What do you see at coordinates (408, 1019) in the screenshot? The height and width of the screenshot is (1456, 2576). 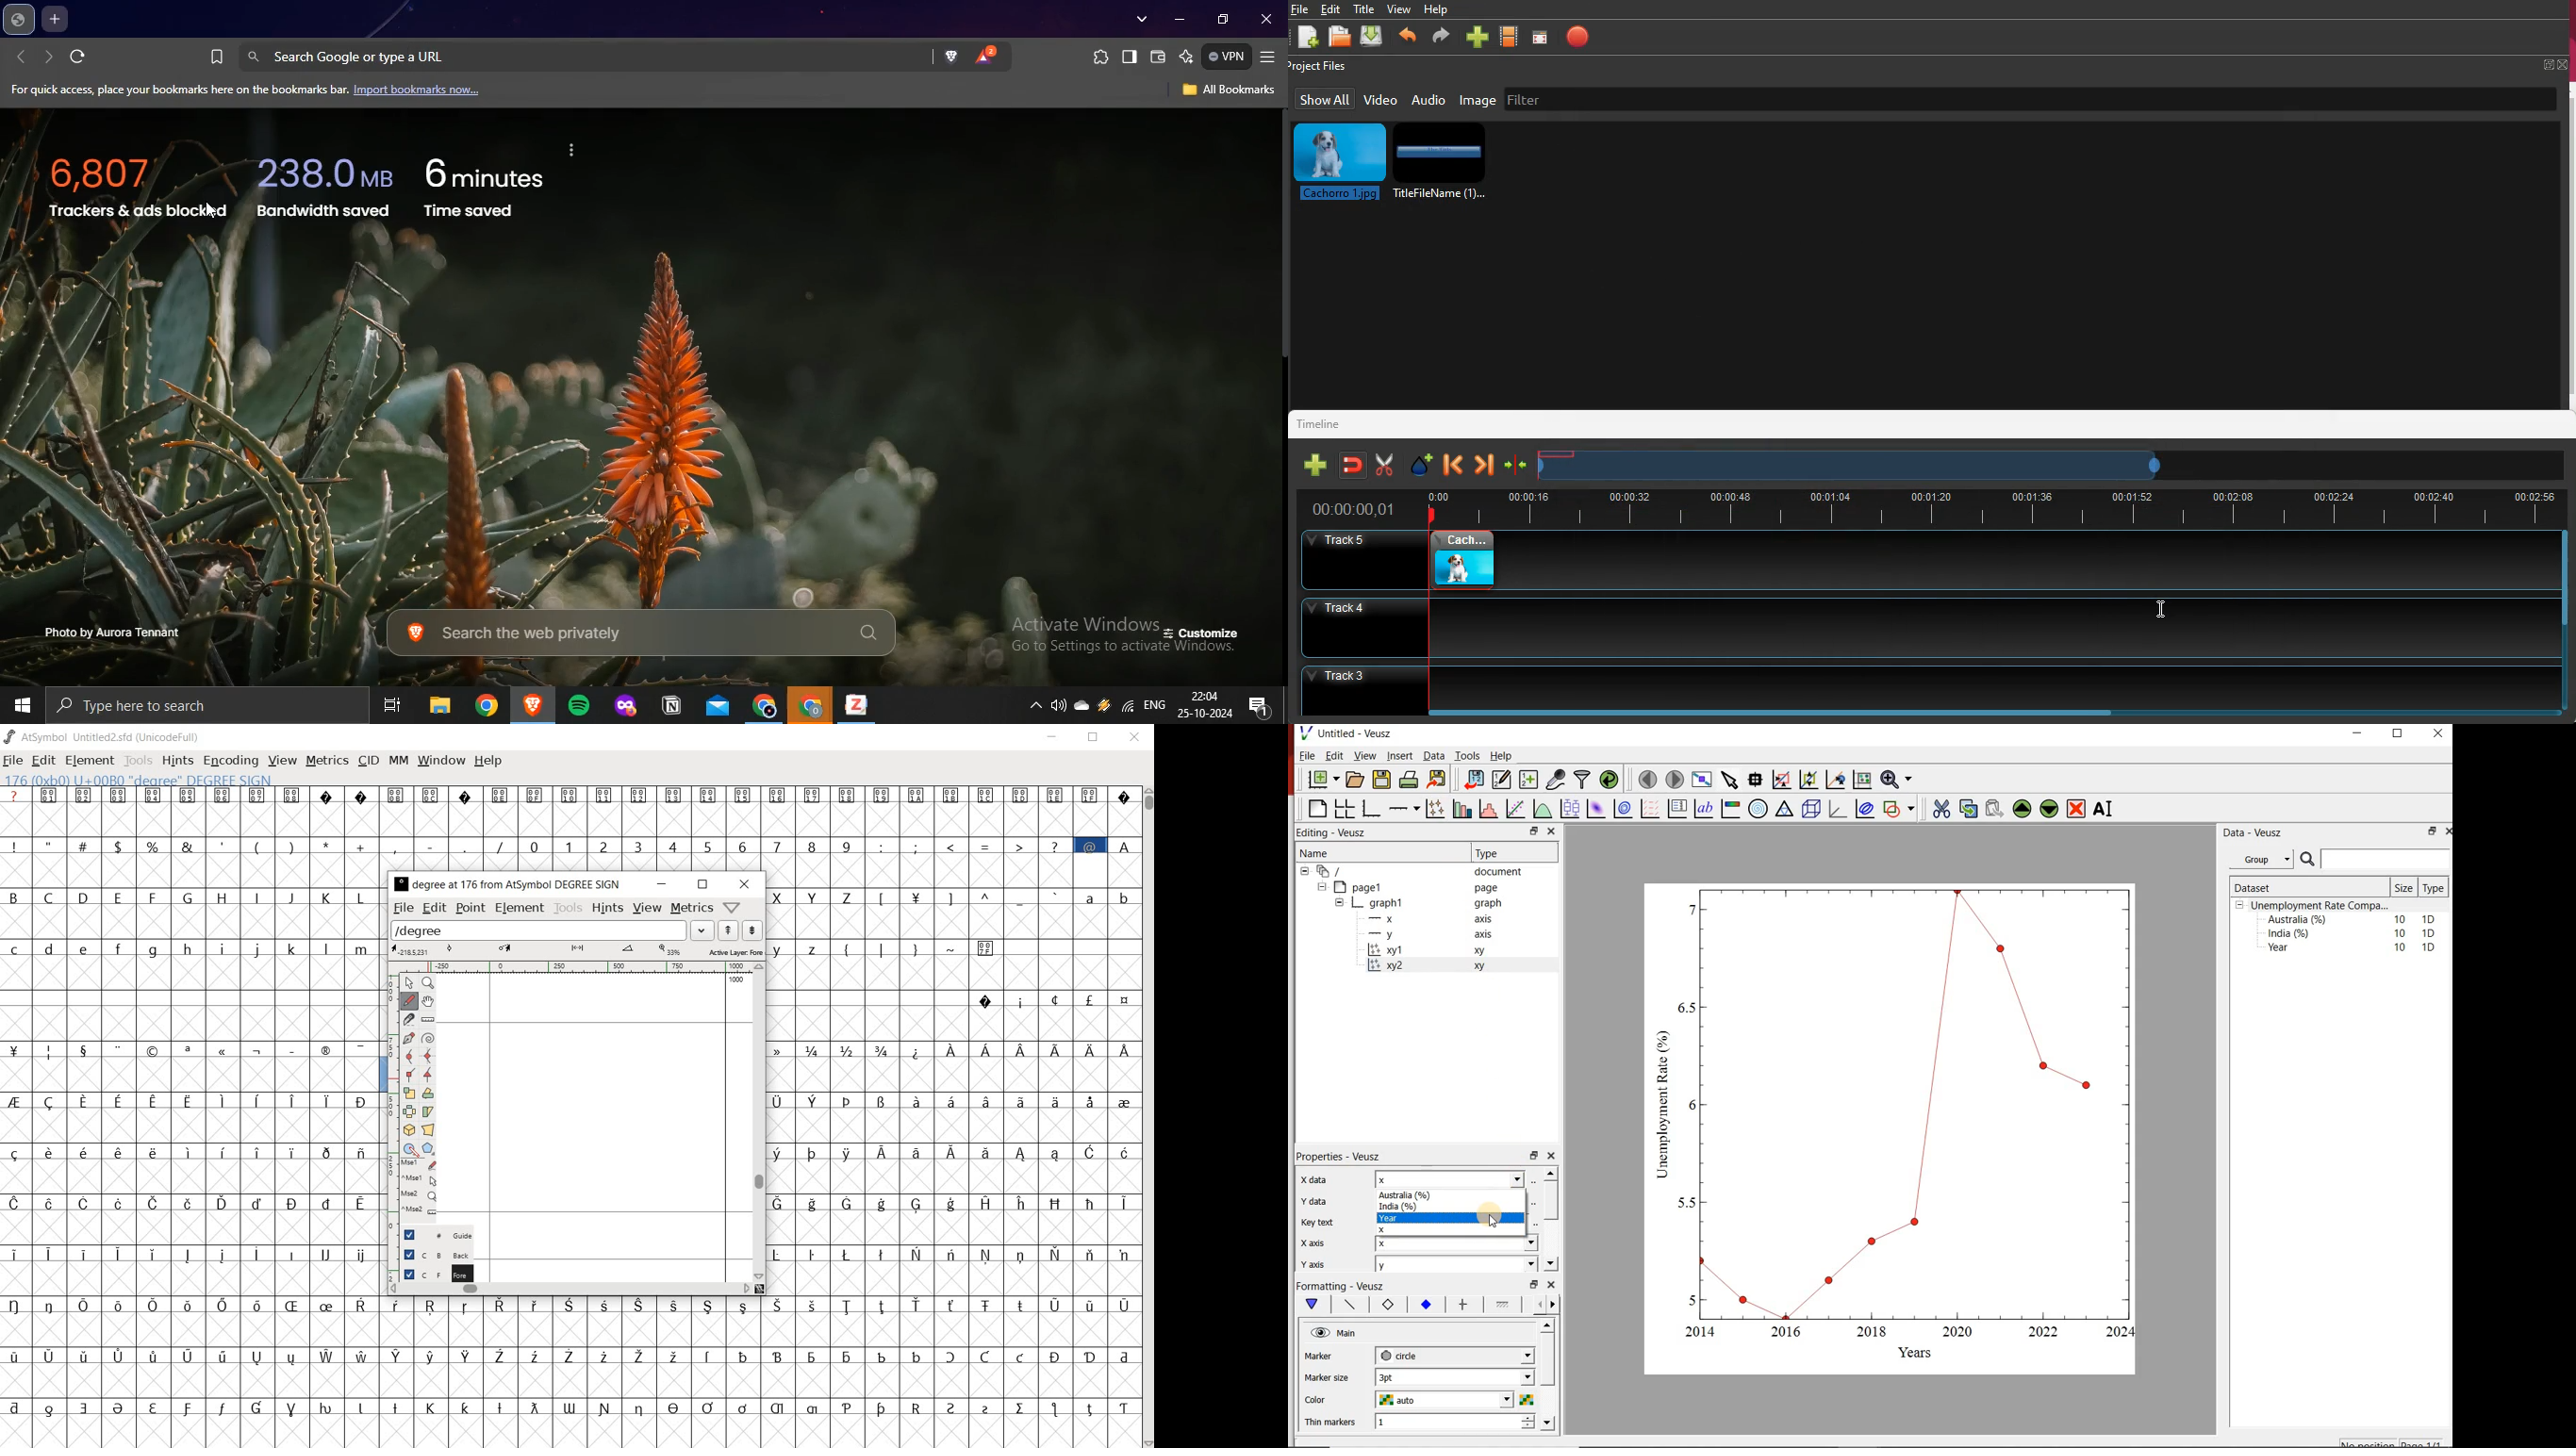 I see `cut splines in two` at bounding box center [408, 1019].